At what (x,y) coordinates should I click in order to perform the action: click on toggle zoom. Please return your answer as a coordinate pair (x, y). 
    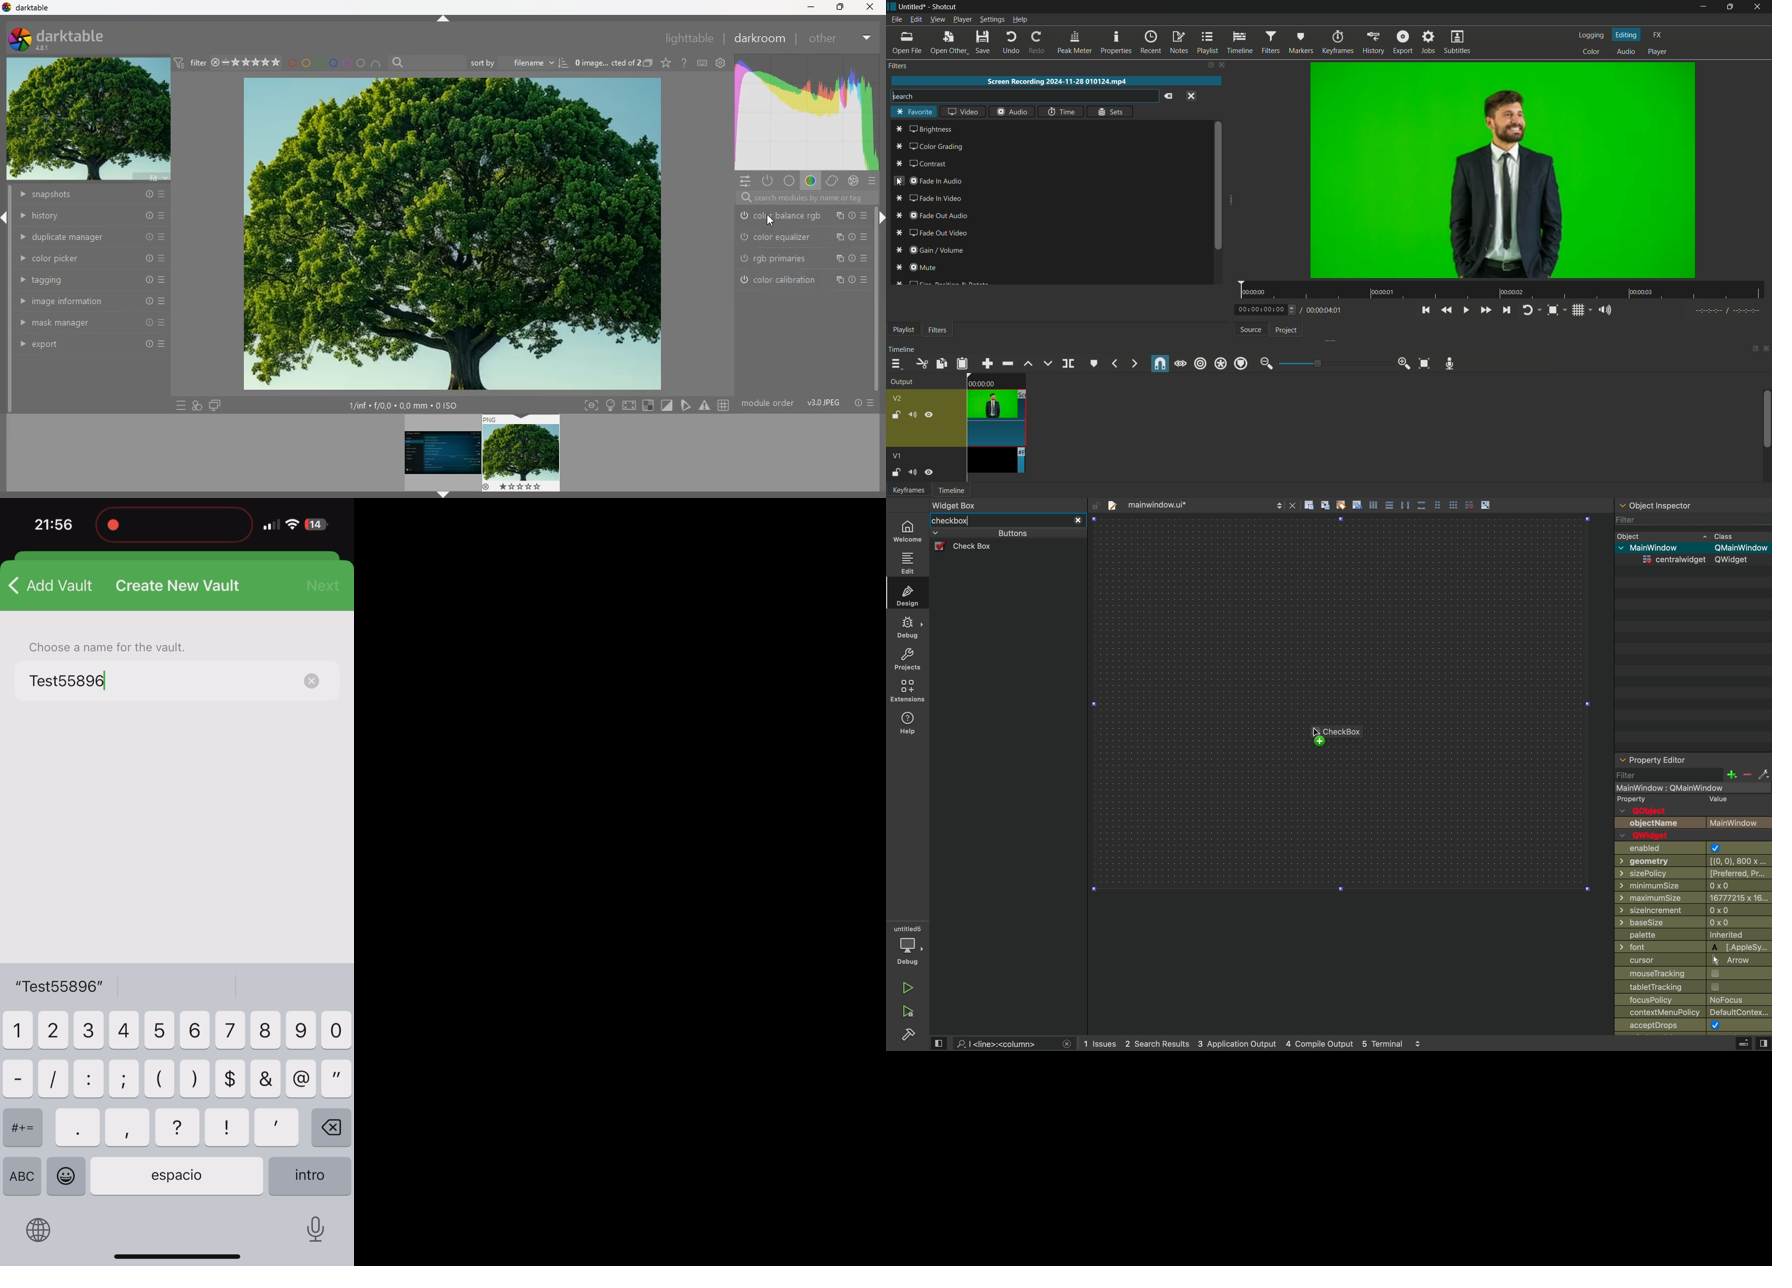
    Looking at the image, I should click on (1552, 310).